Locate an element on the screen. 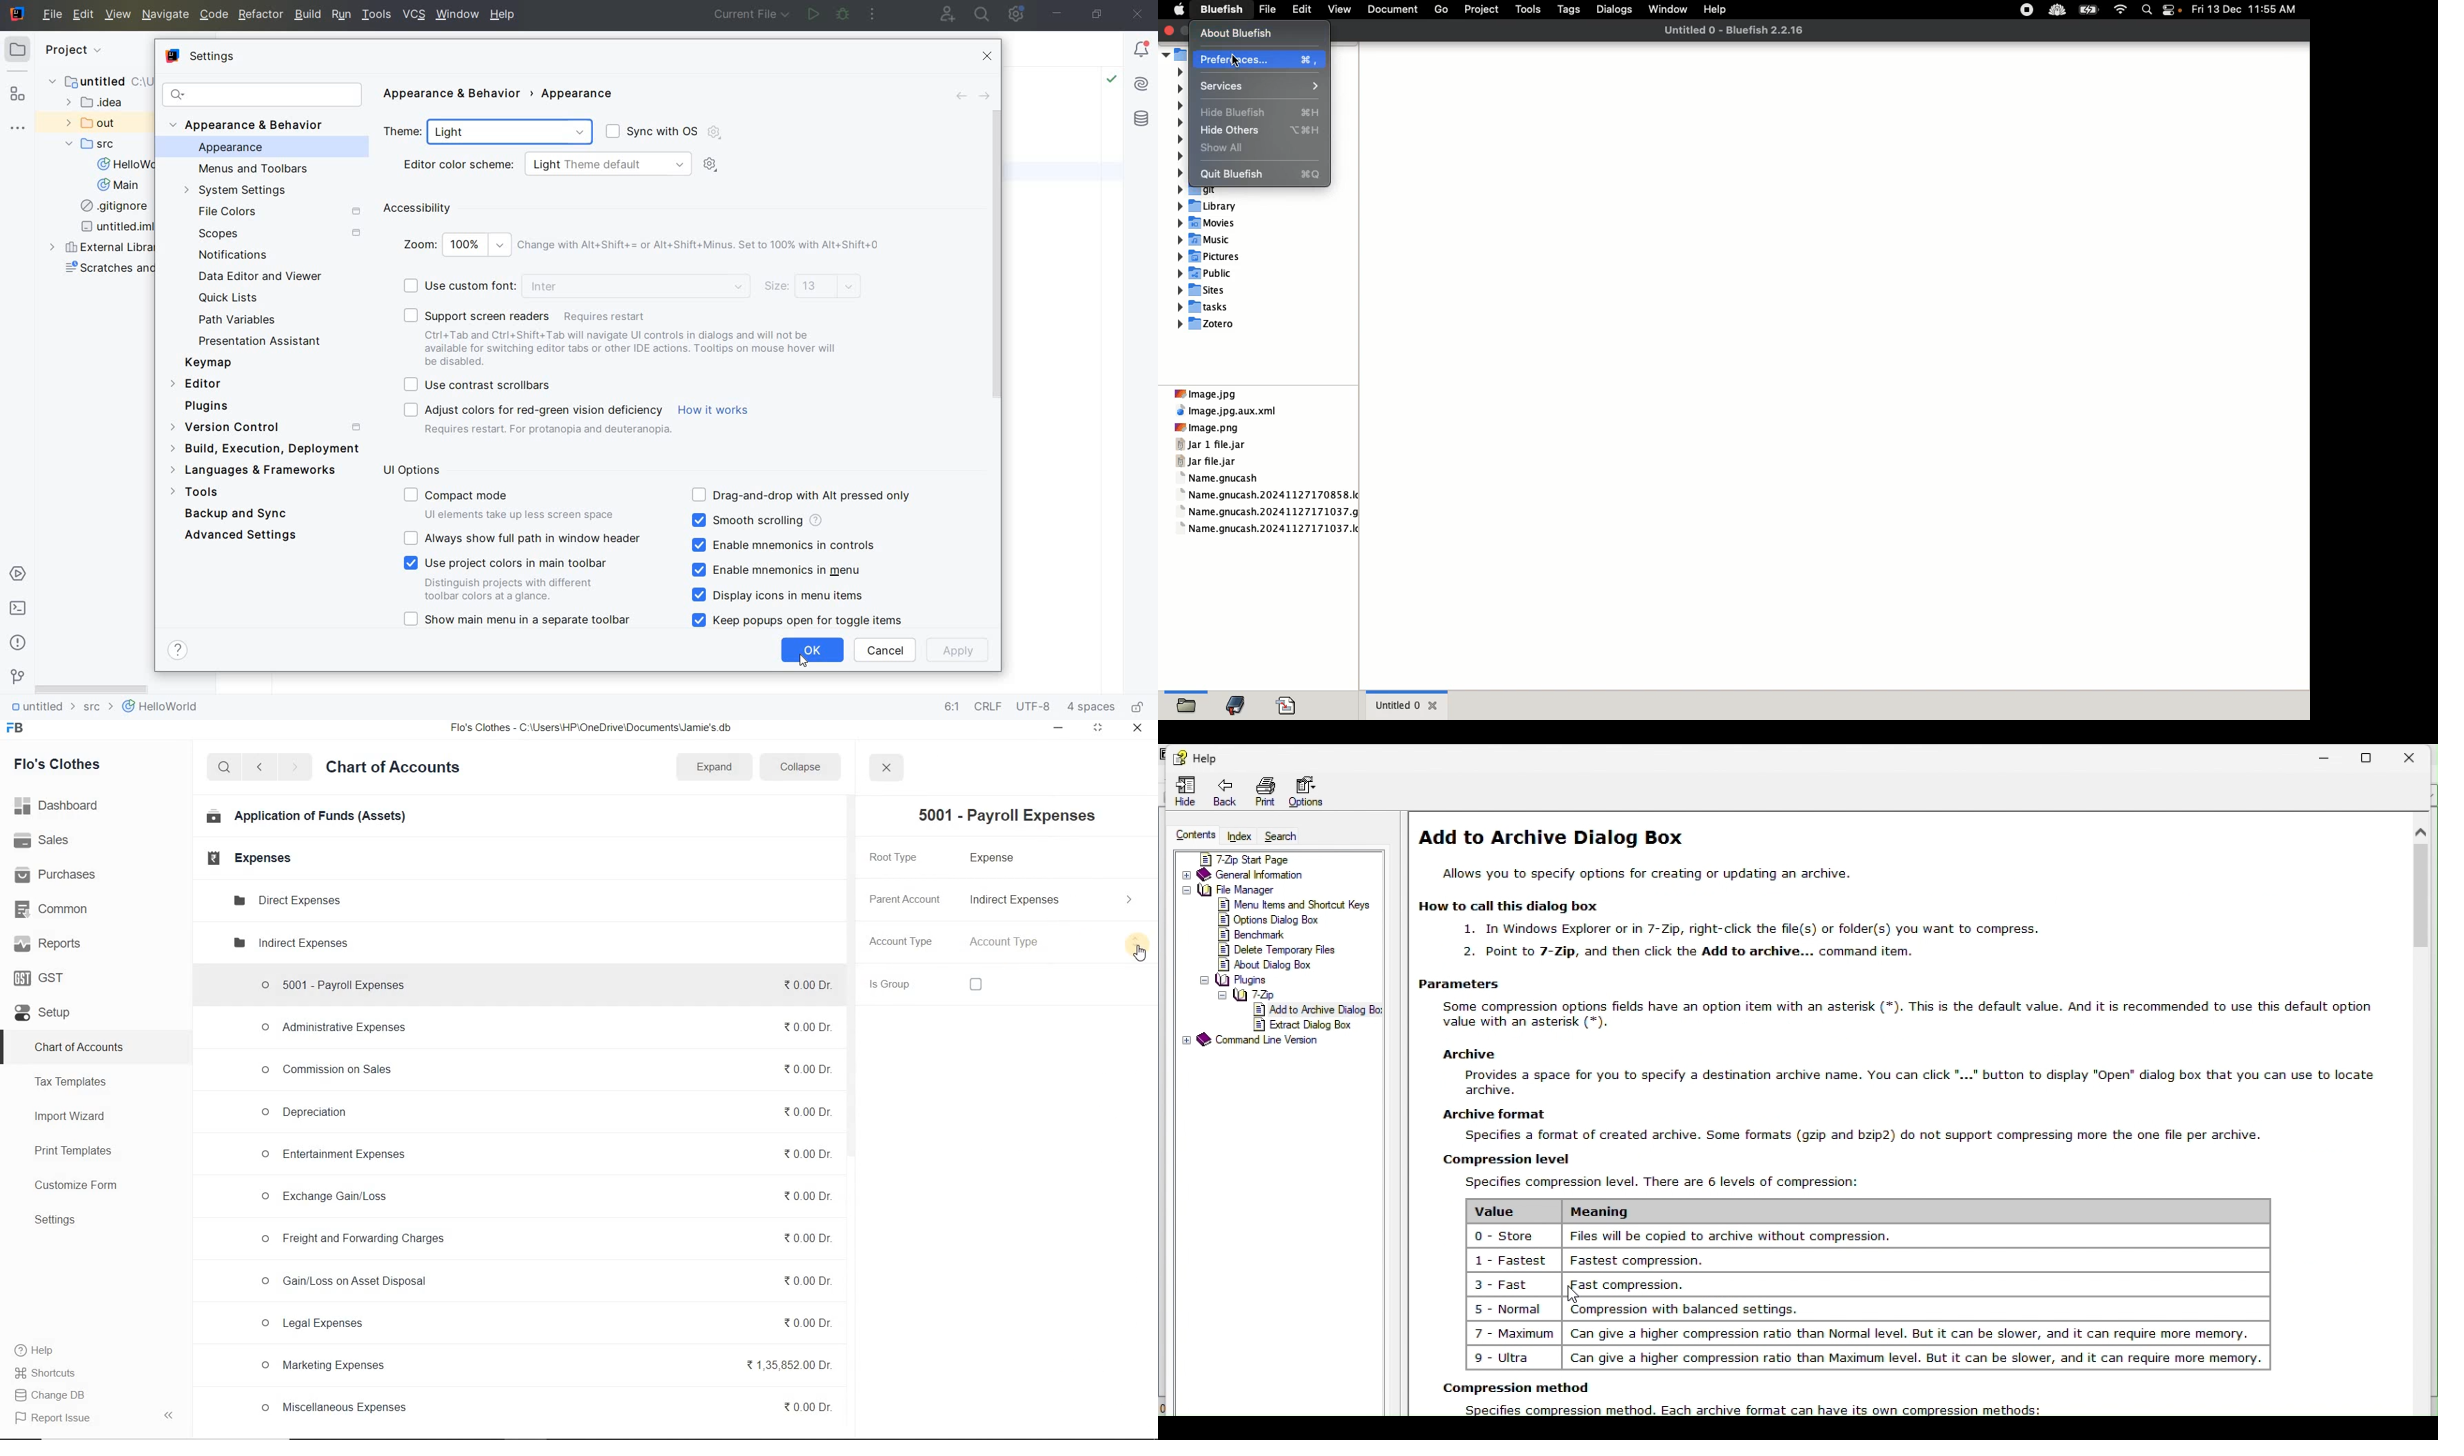 The image size is (2464, 1456). minimize is located at coordinates (1056, 13).